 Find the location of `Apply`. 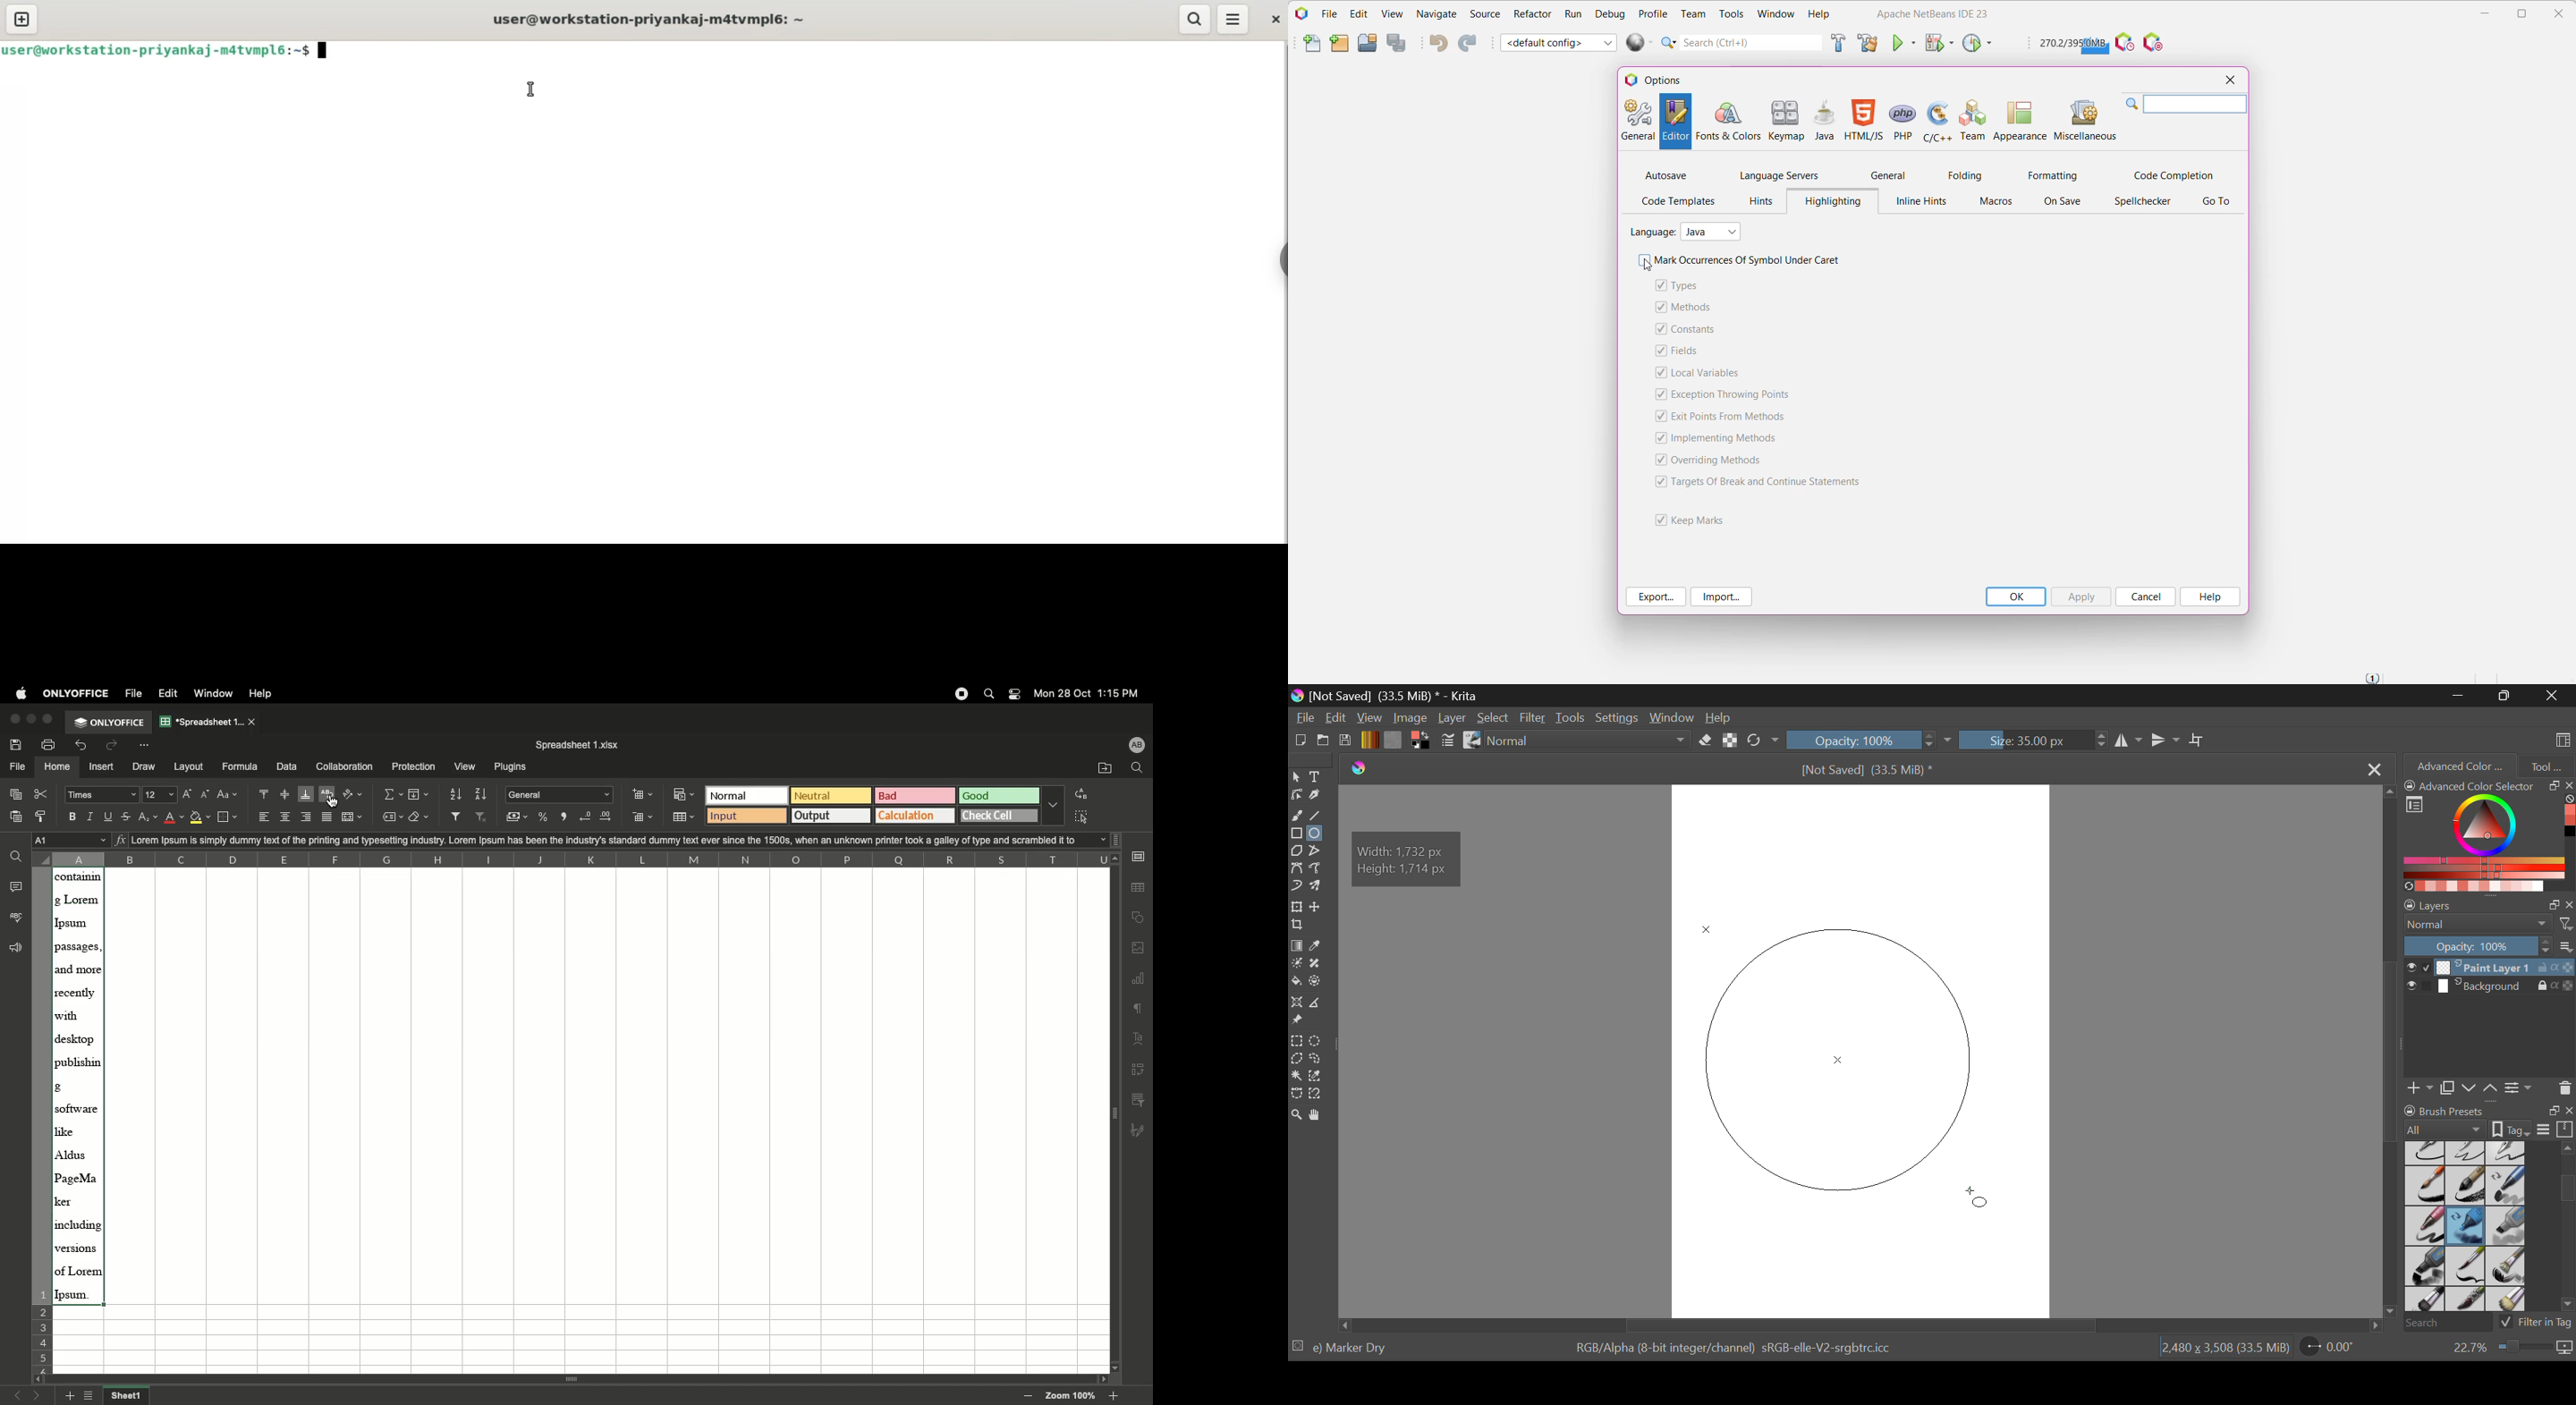

Apply is located at coordinates (2082, 597).